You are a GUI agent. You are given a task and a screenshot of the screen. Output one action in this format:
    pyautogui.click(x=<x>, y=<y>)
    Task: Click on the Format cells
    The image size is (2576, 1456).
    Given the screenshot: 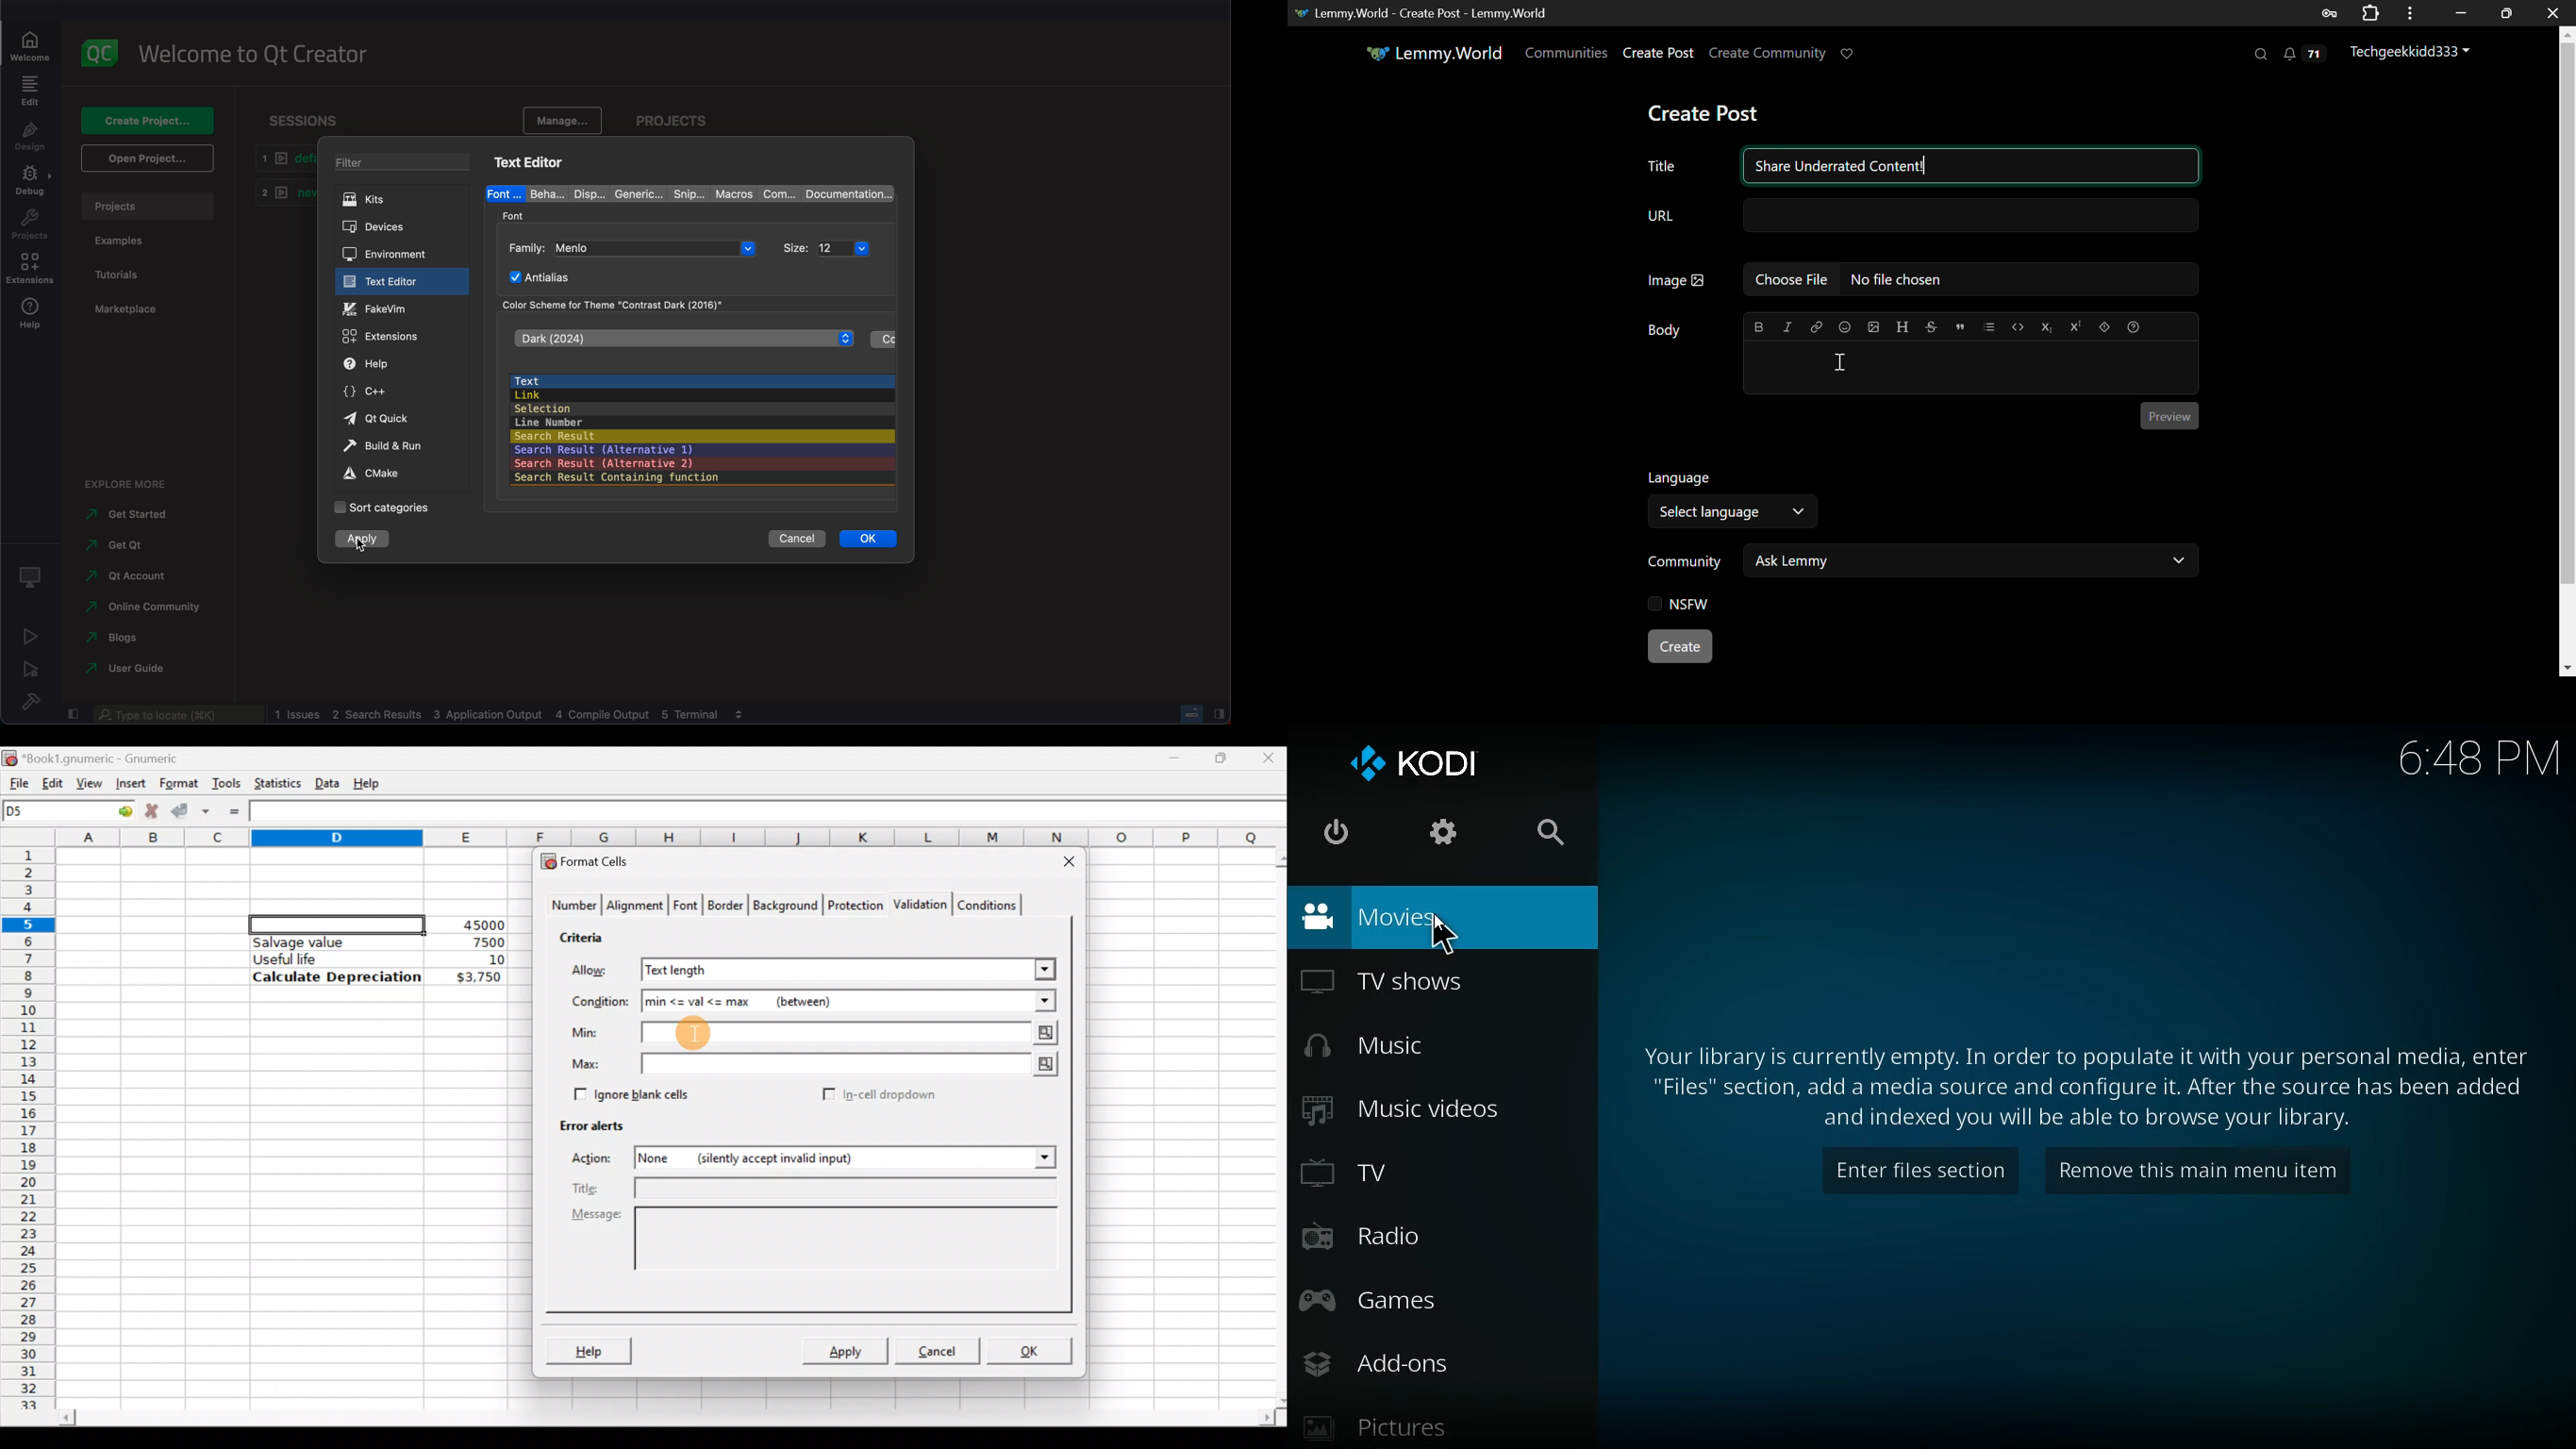 What is the action you would take?
    pyautogui.click(x=592, y=859)
    